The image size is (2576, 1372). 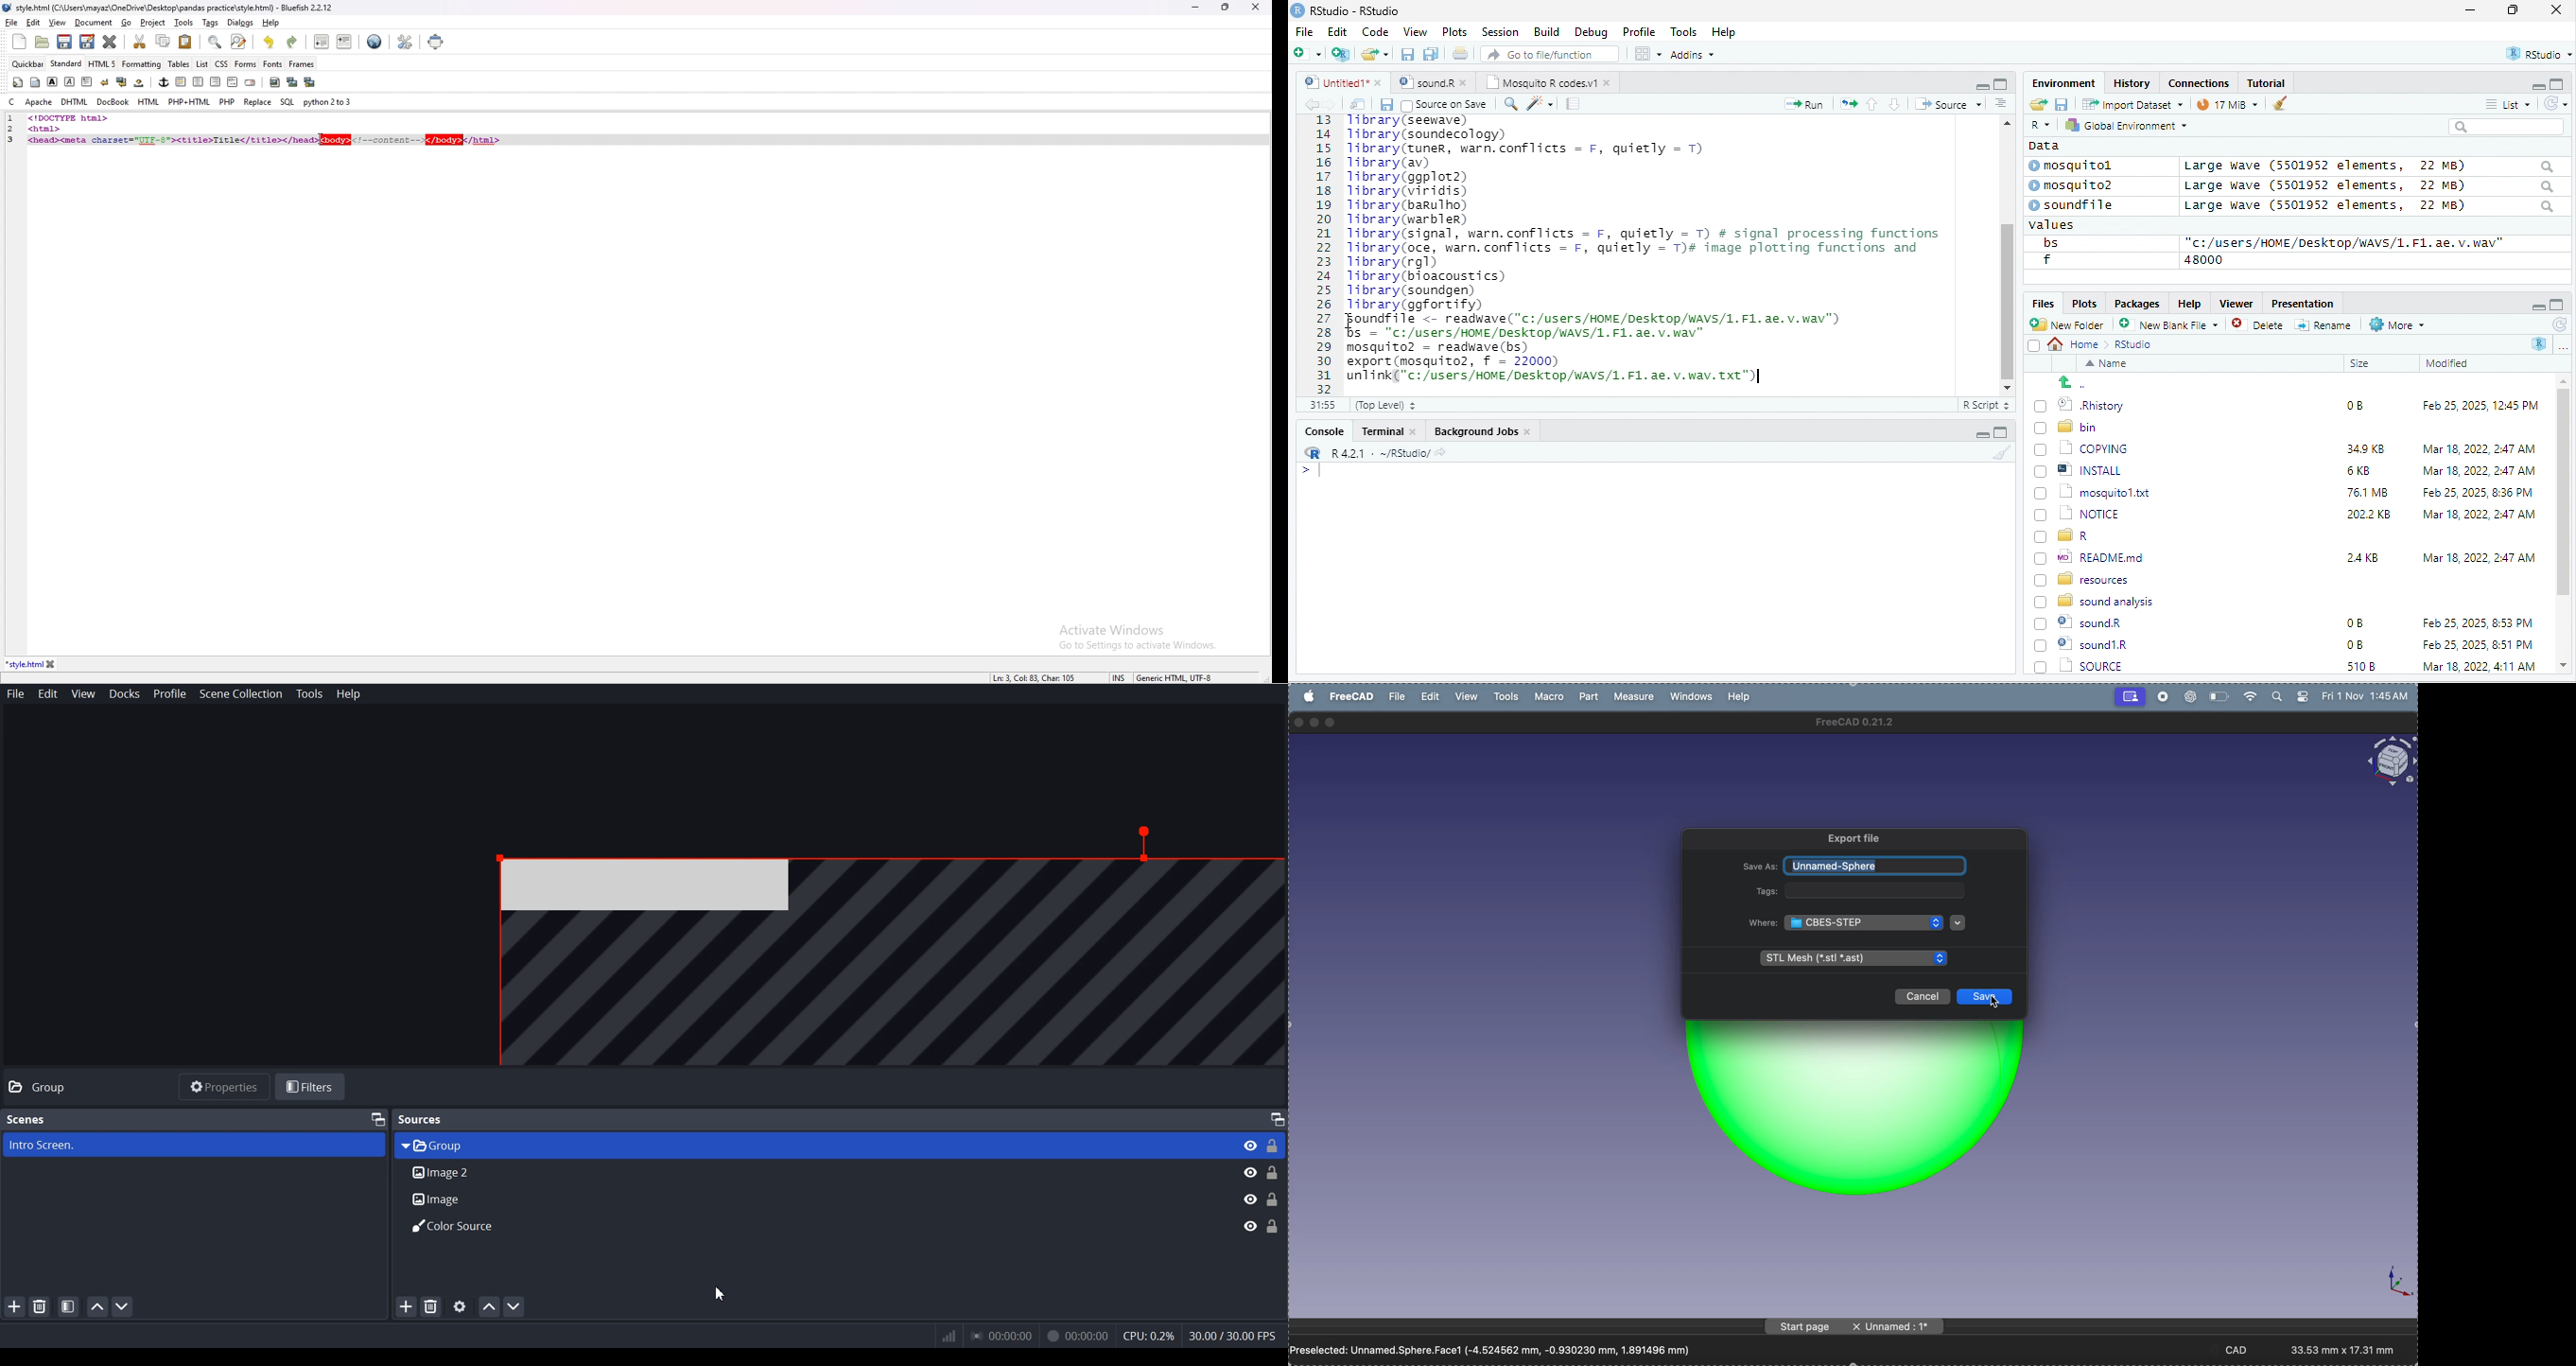 What do you see at coordinates (121, 82) in the screenshot?
I see `break and clear` at bounding box center [121, 82].